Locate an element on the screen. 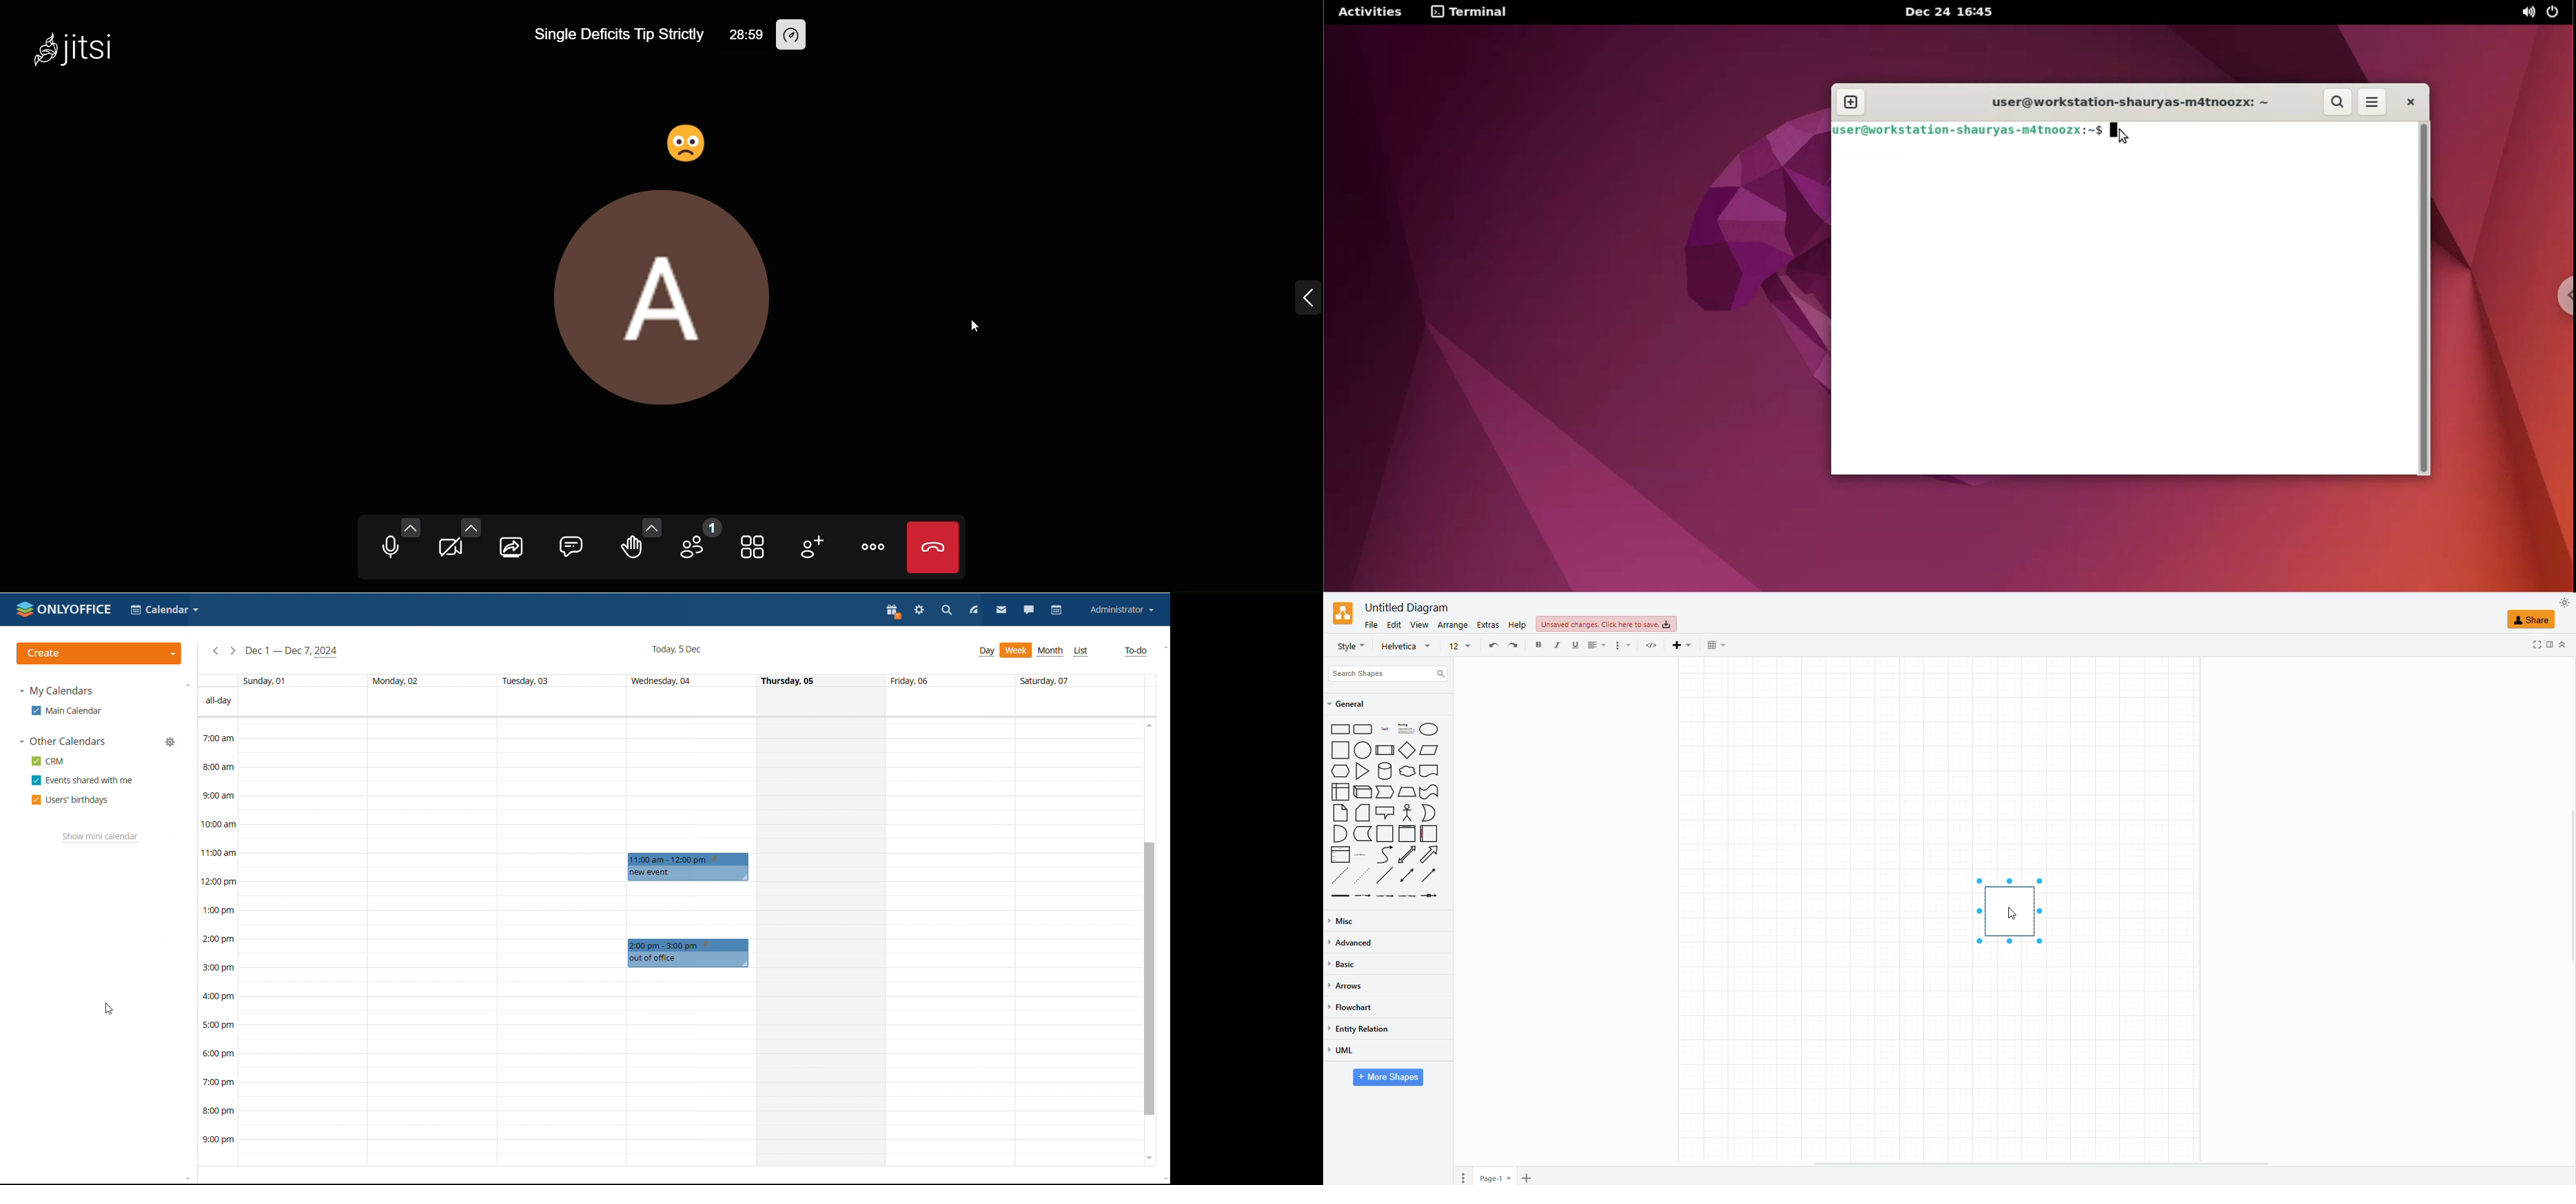 This screenshot has height=1204, width=2576. note is located at coordinates (1341, 812).